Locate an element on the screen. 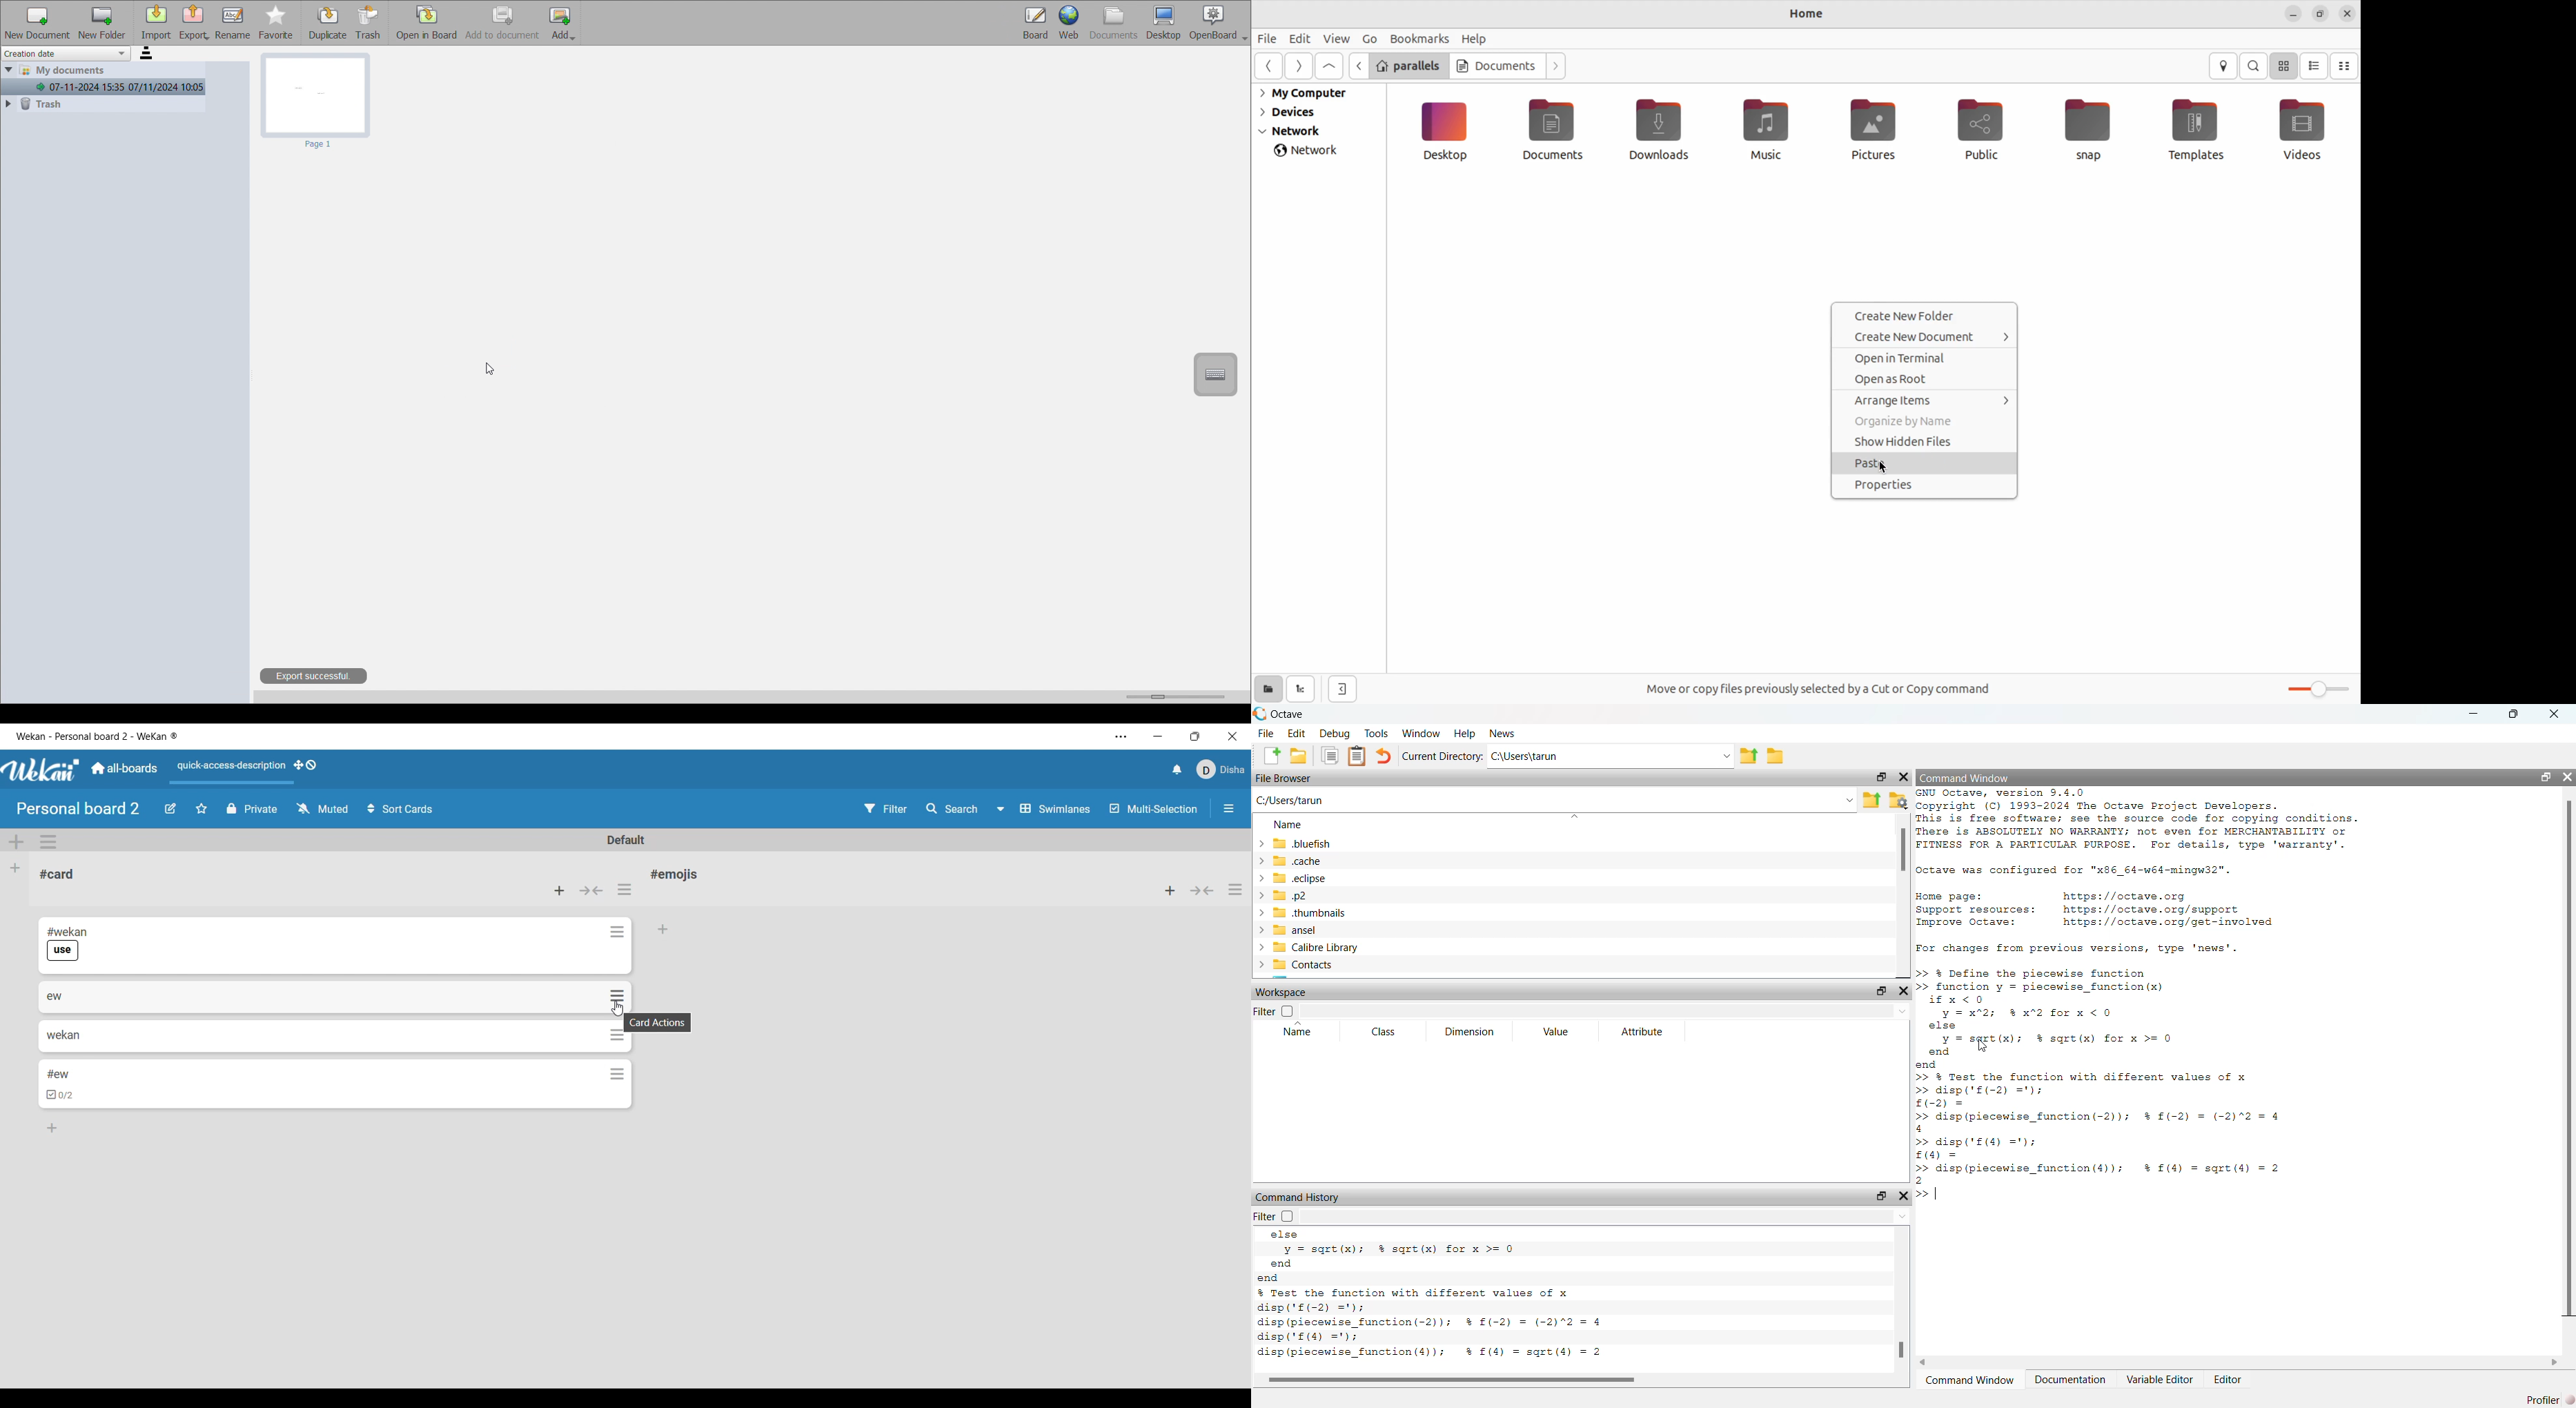 The height and width of the screenshot is (1428, 2576). Variable Editor is located at coordinates (2160, 1379).